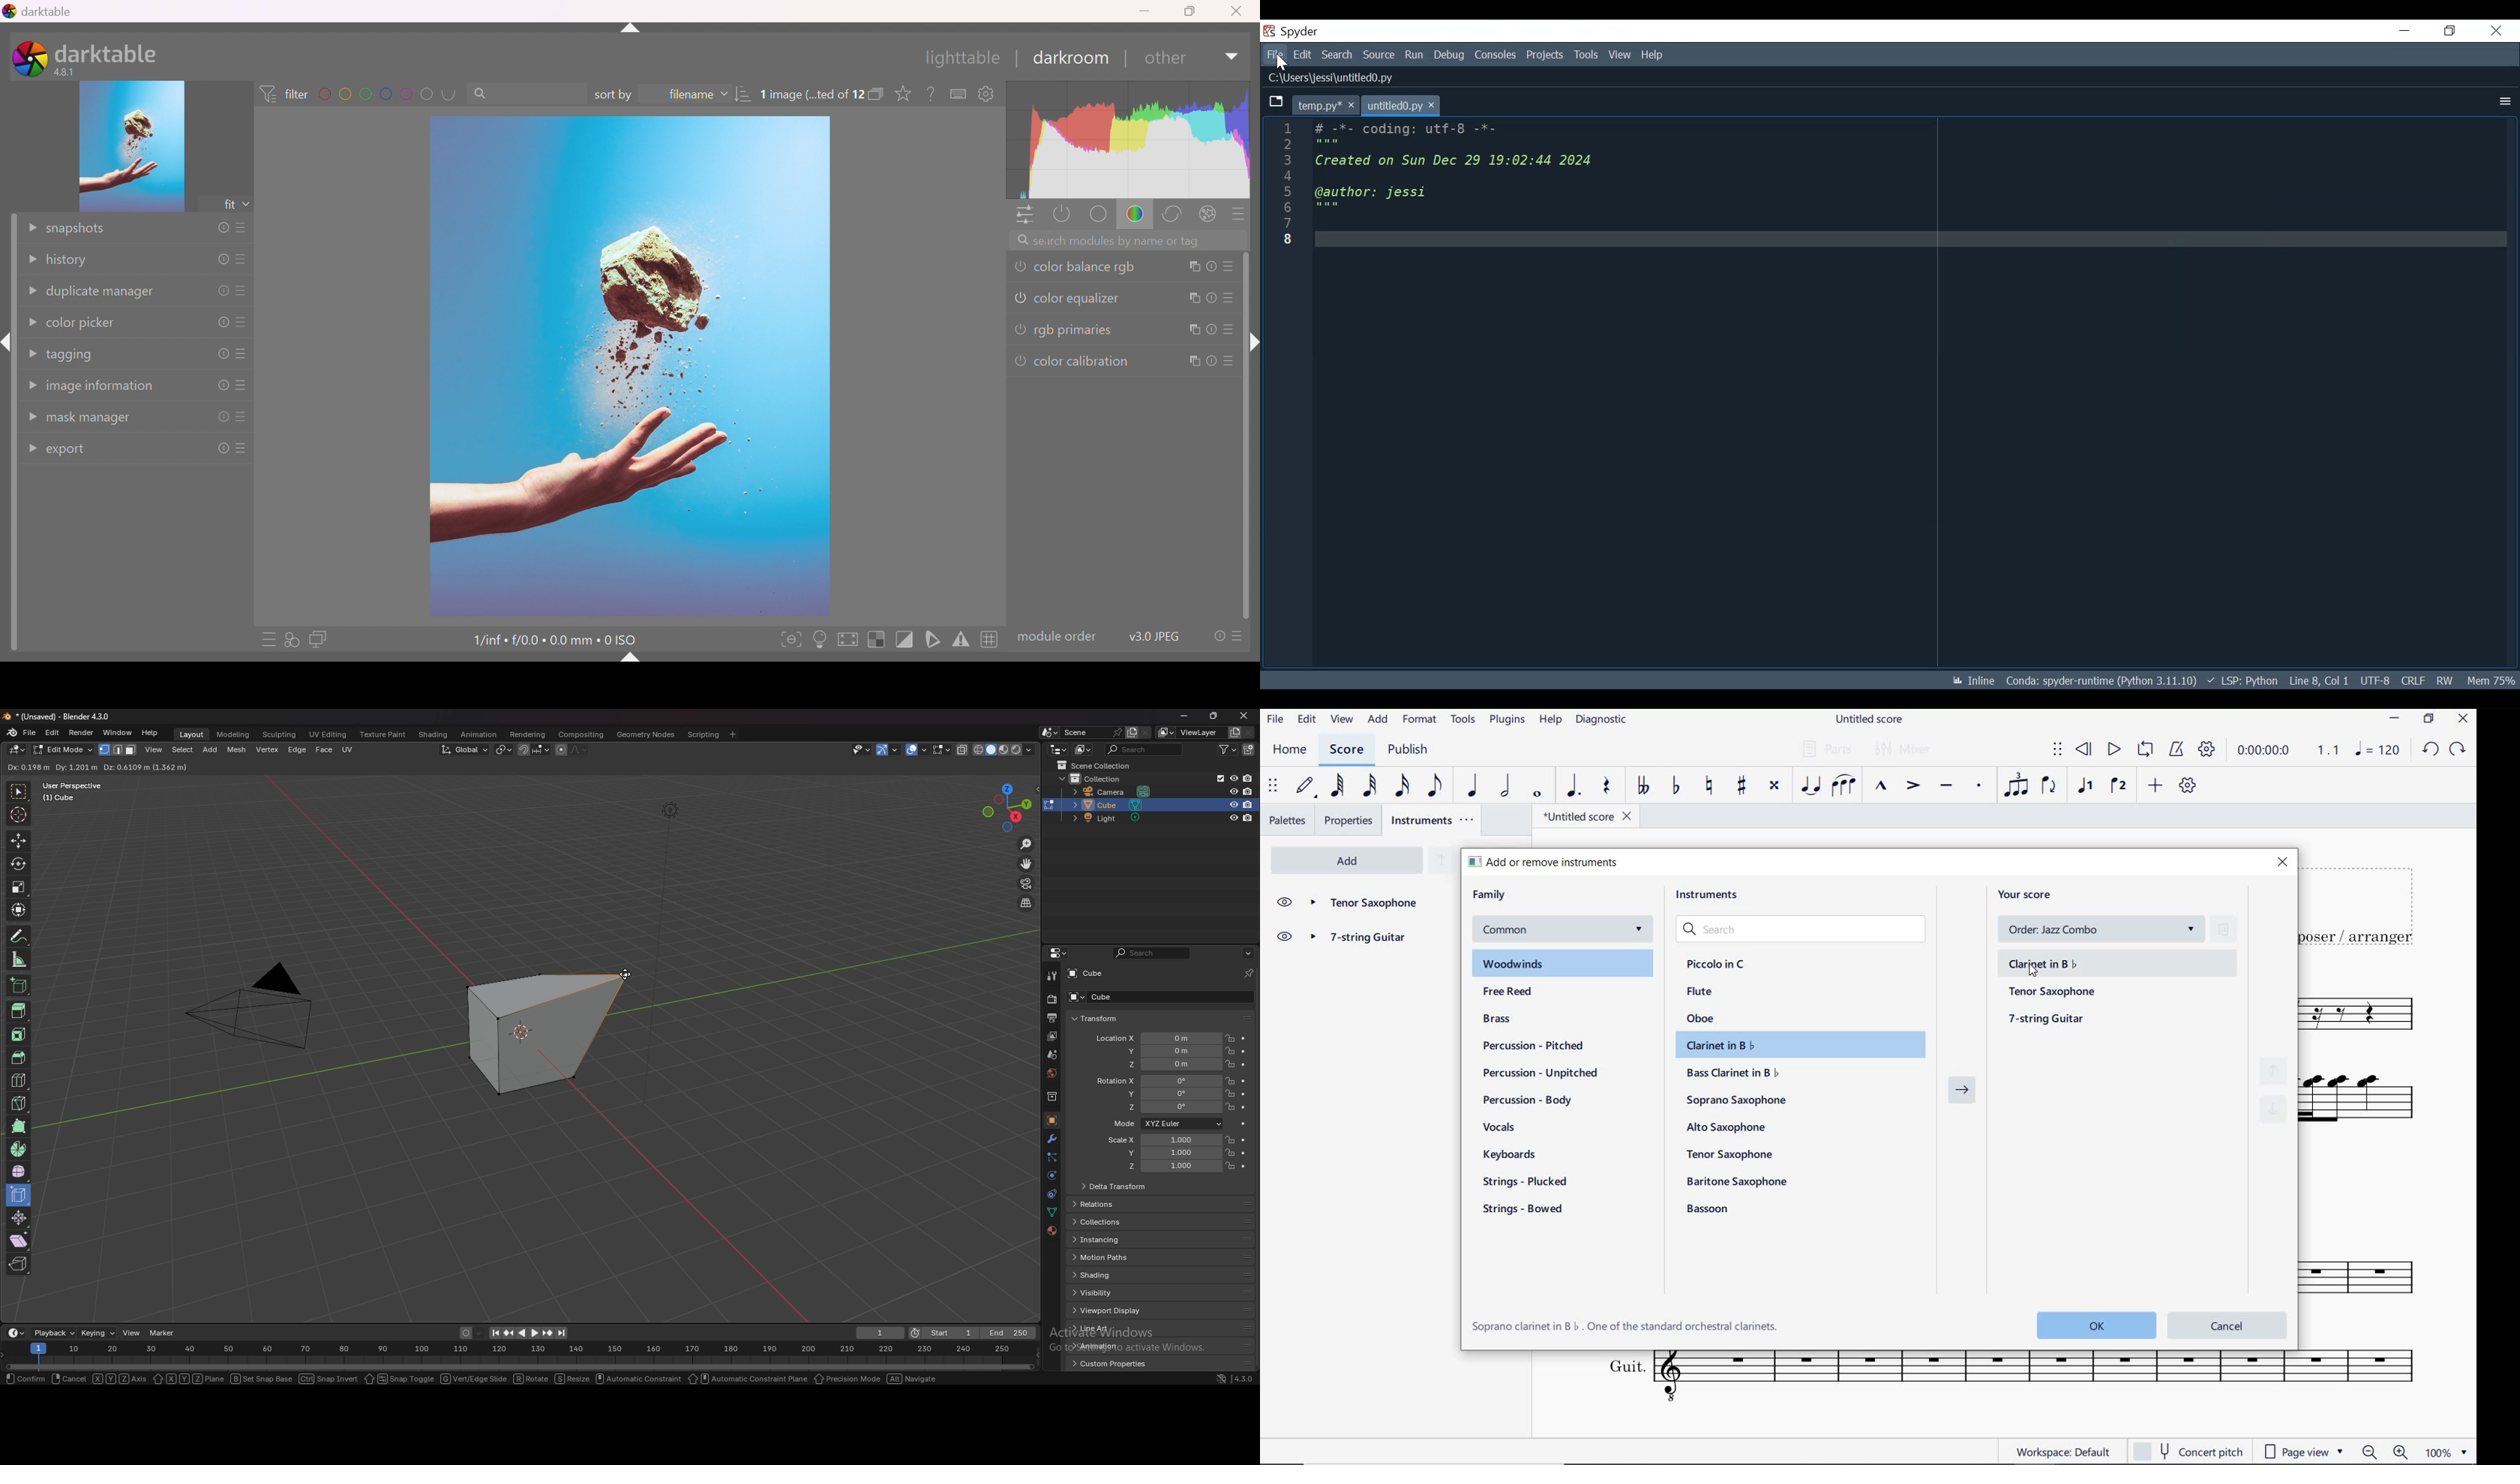 Image resolution: width=2520 pixels, height=1484 pixels. I want to click on edge slide, so click(19, 1195).